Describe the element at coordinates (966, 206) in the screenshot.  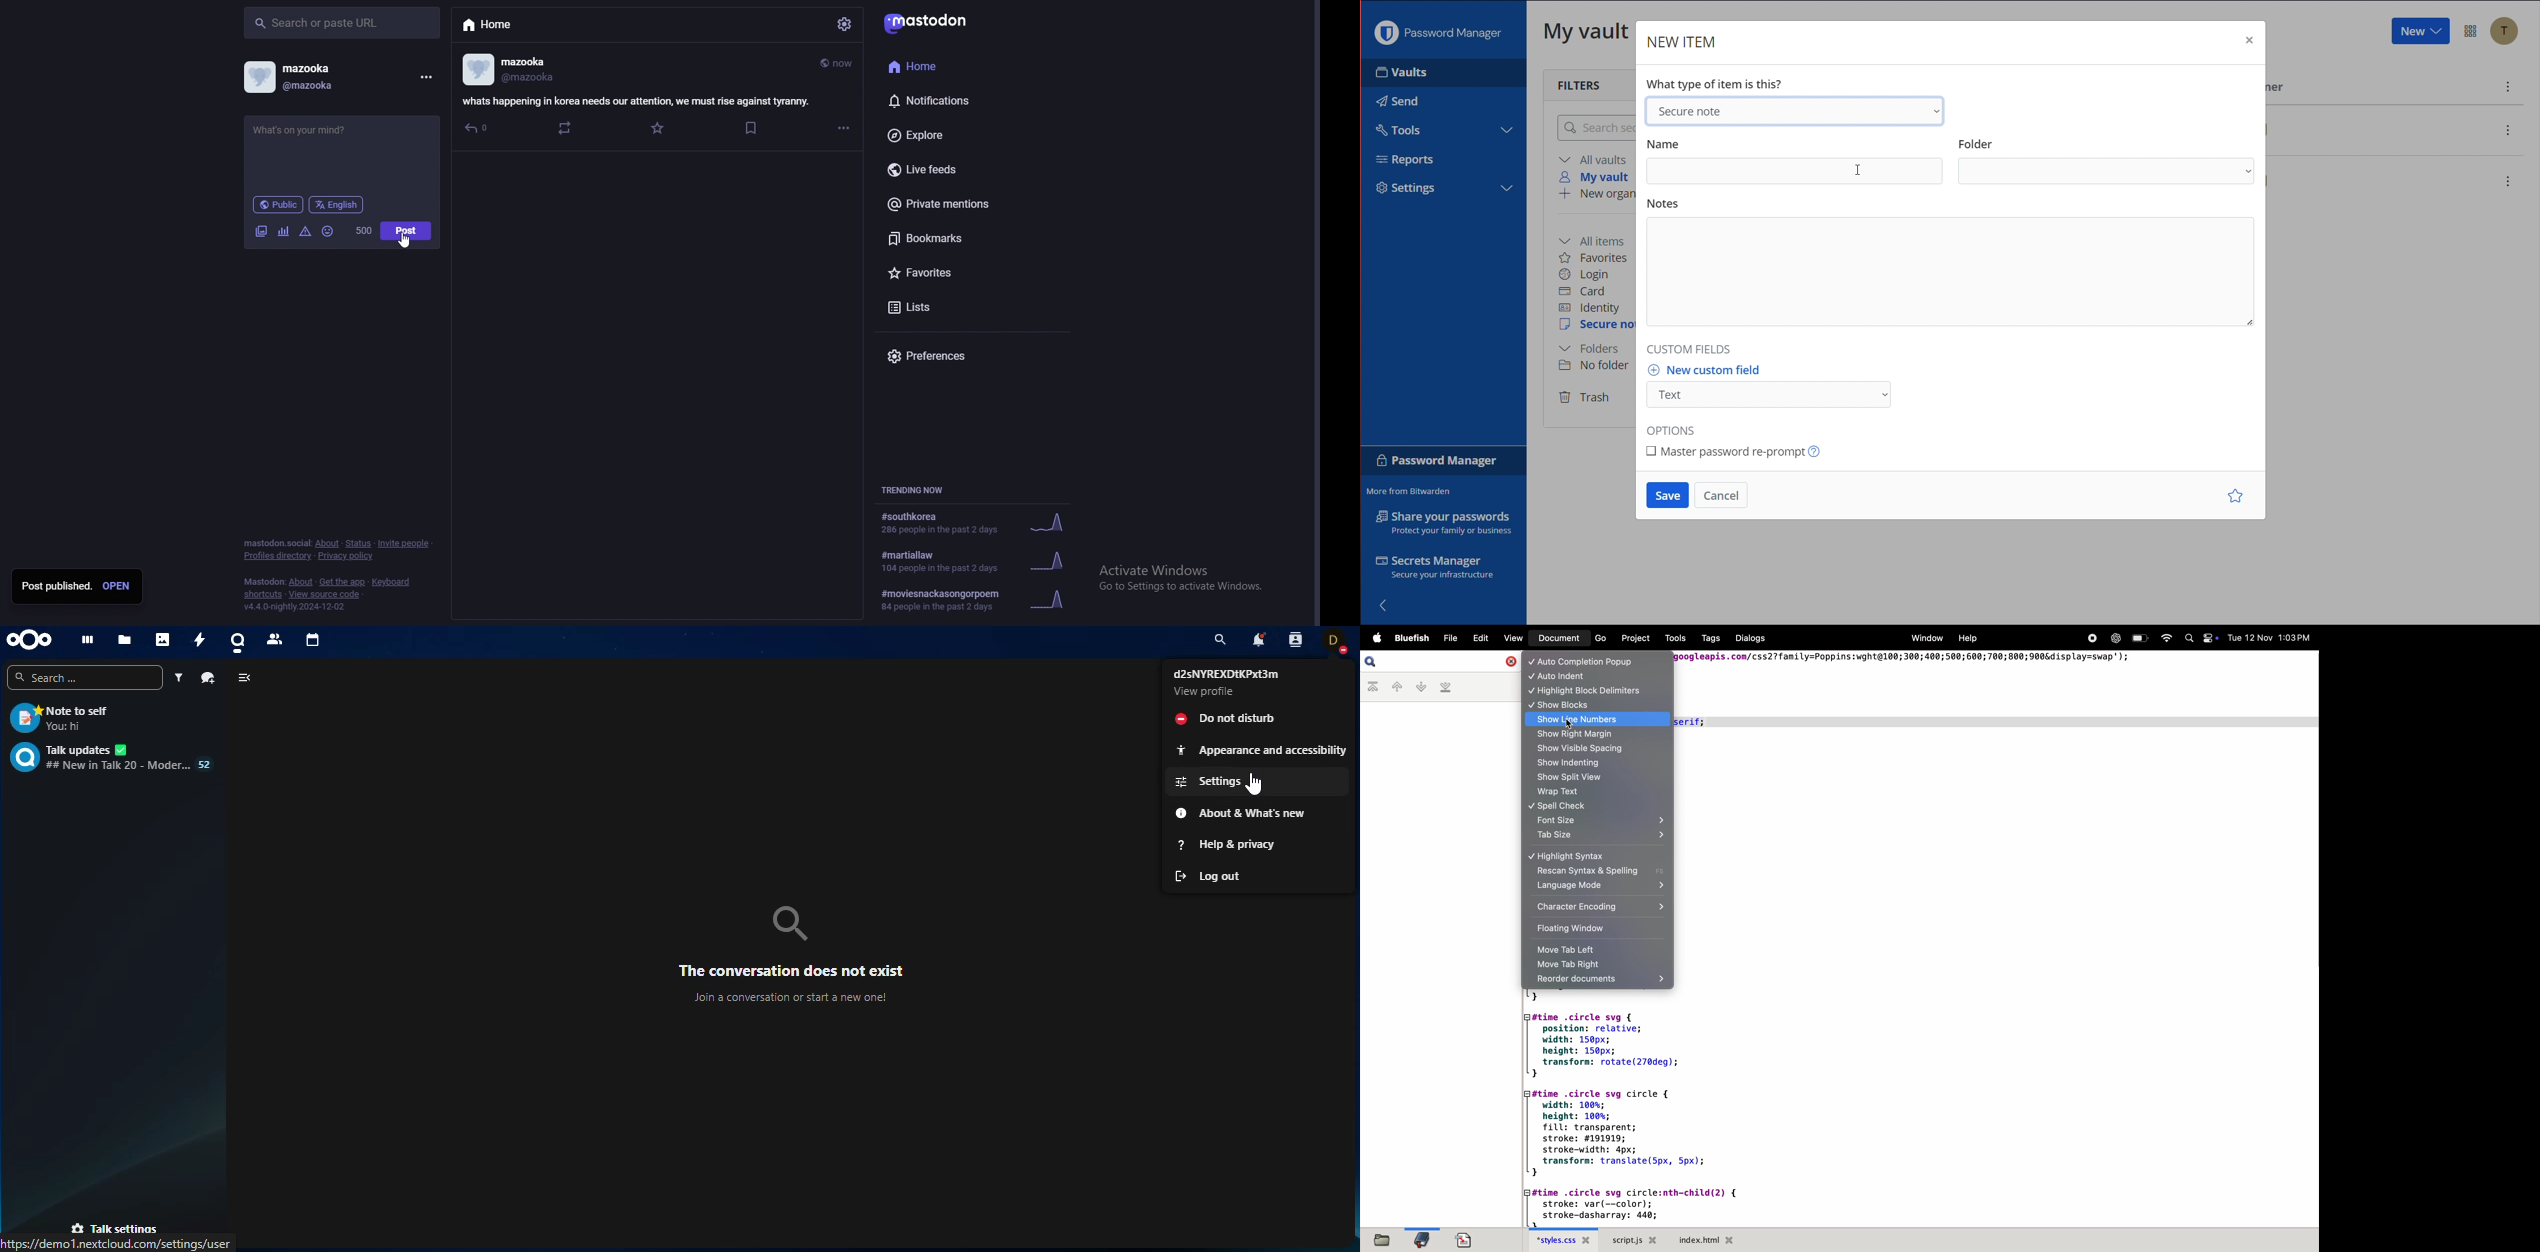
I see `private mentions` at that location.